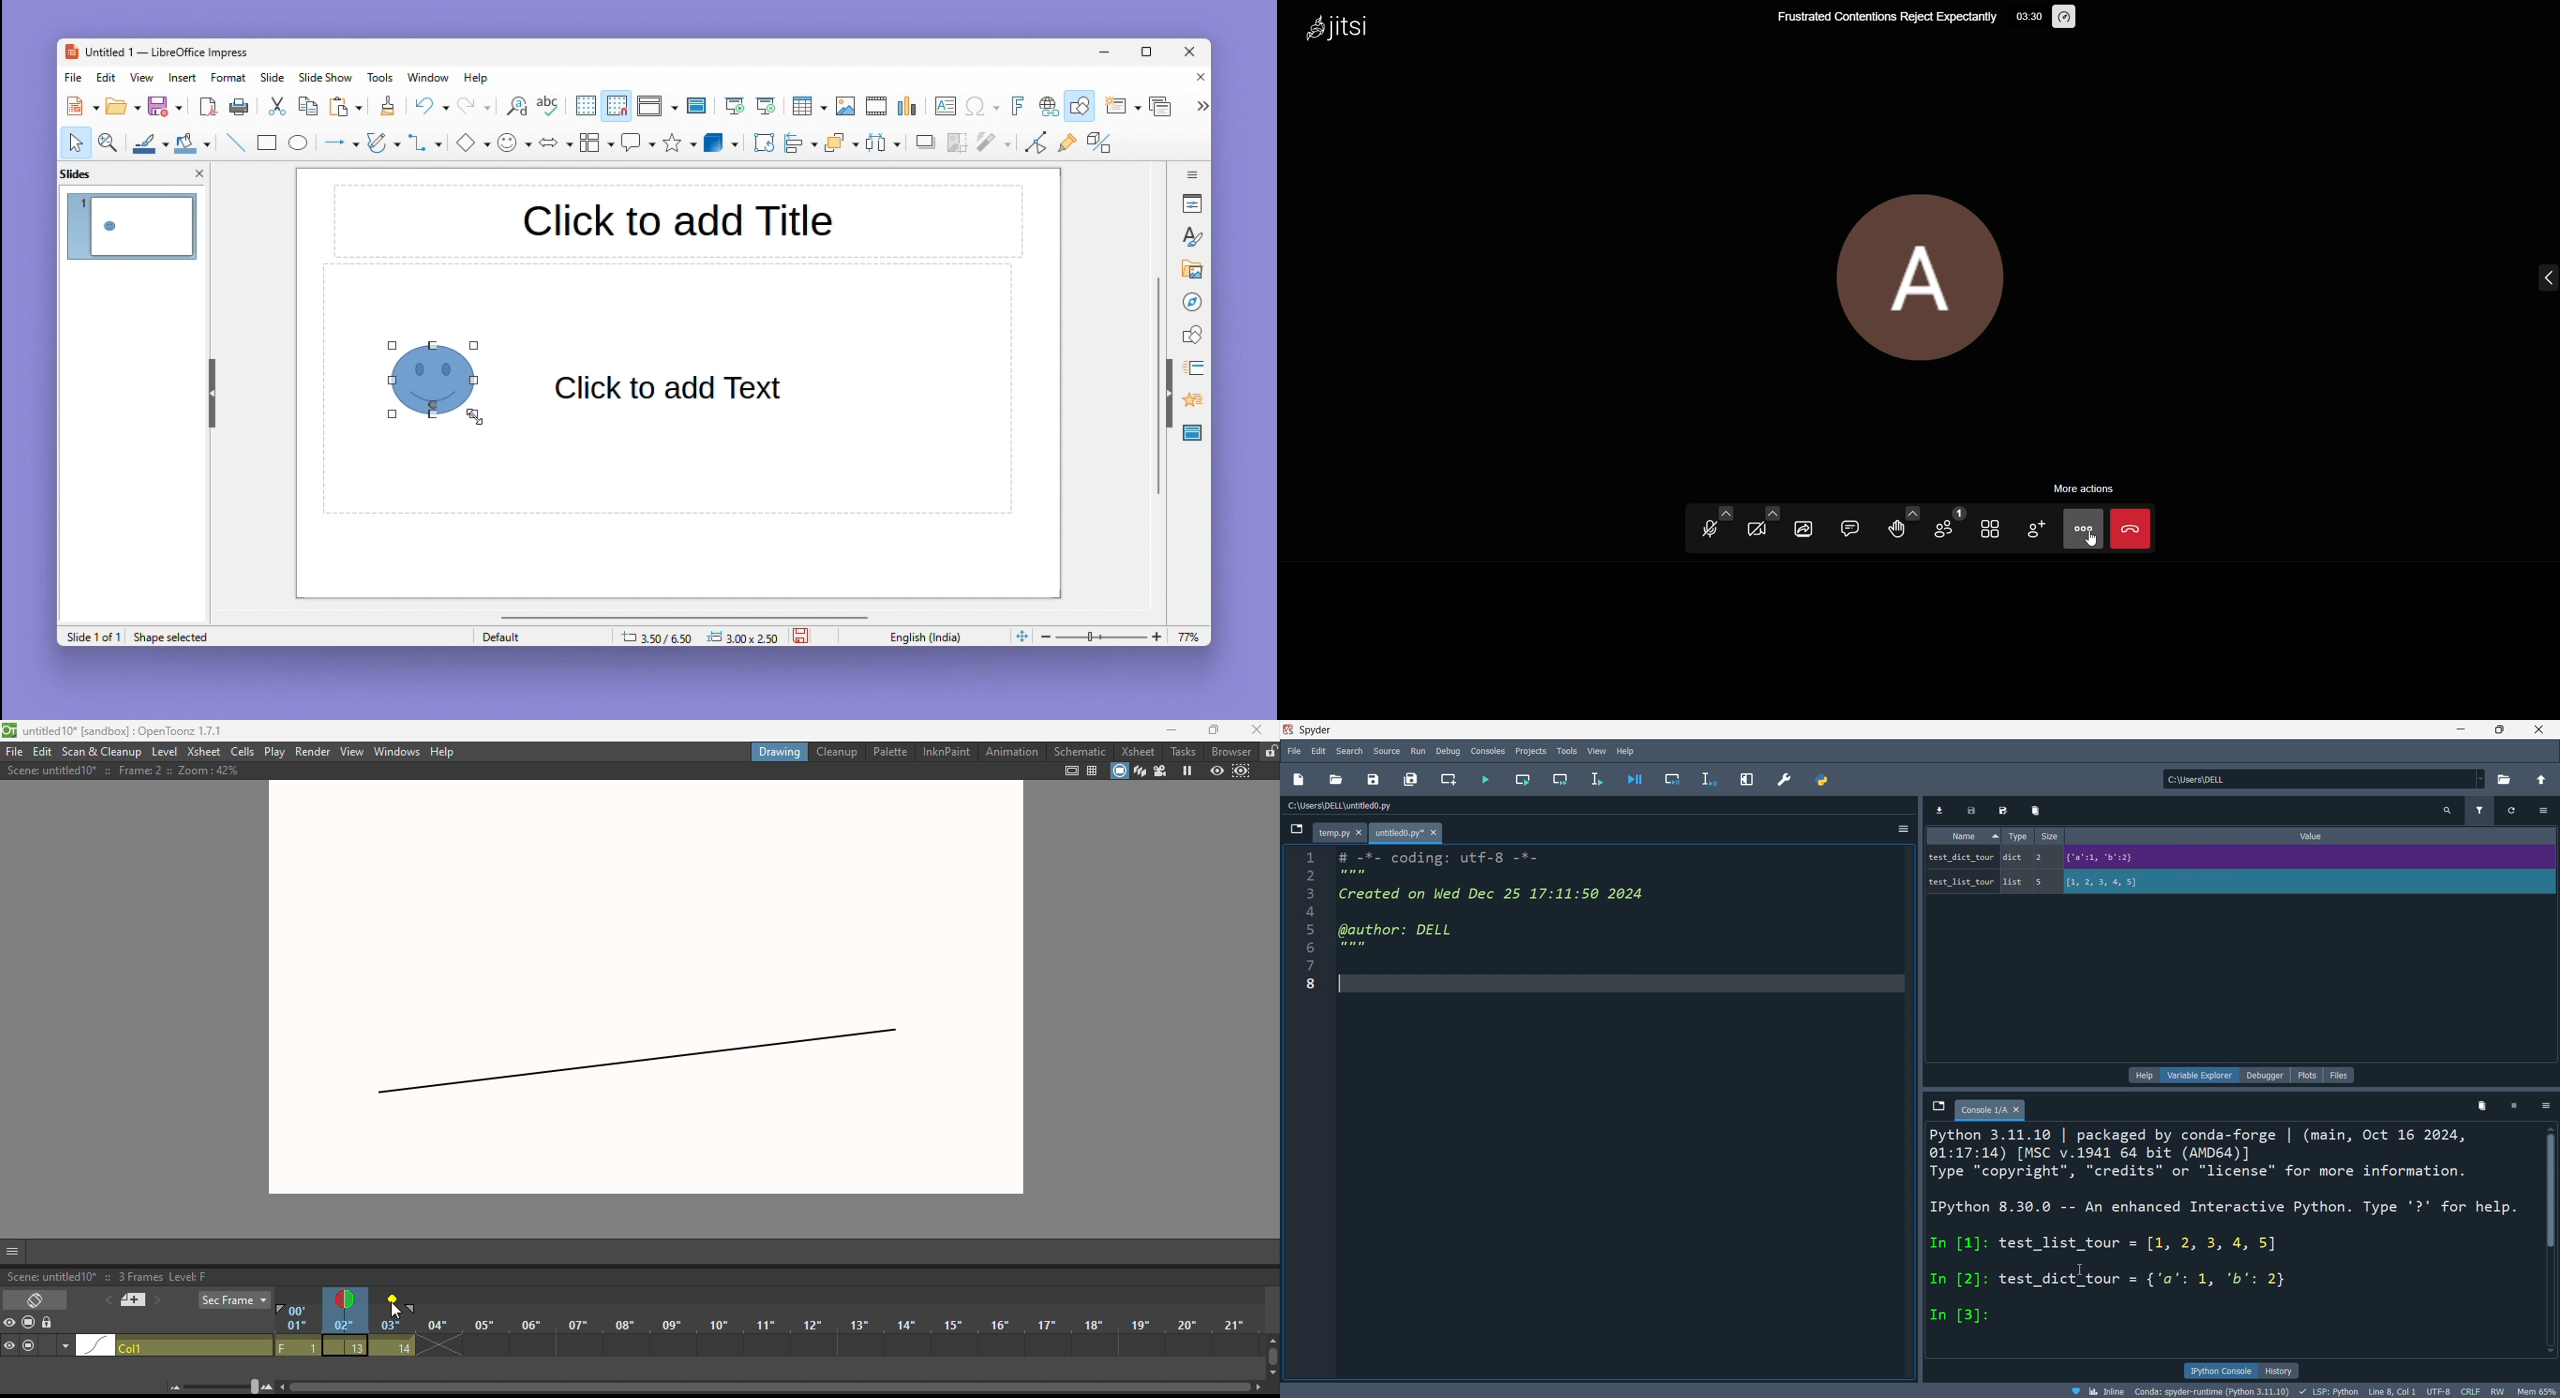 The image size is (2576, 1400). Describe the element at coordinates (1350, 749) in the screenshot. I see `search` at that location.